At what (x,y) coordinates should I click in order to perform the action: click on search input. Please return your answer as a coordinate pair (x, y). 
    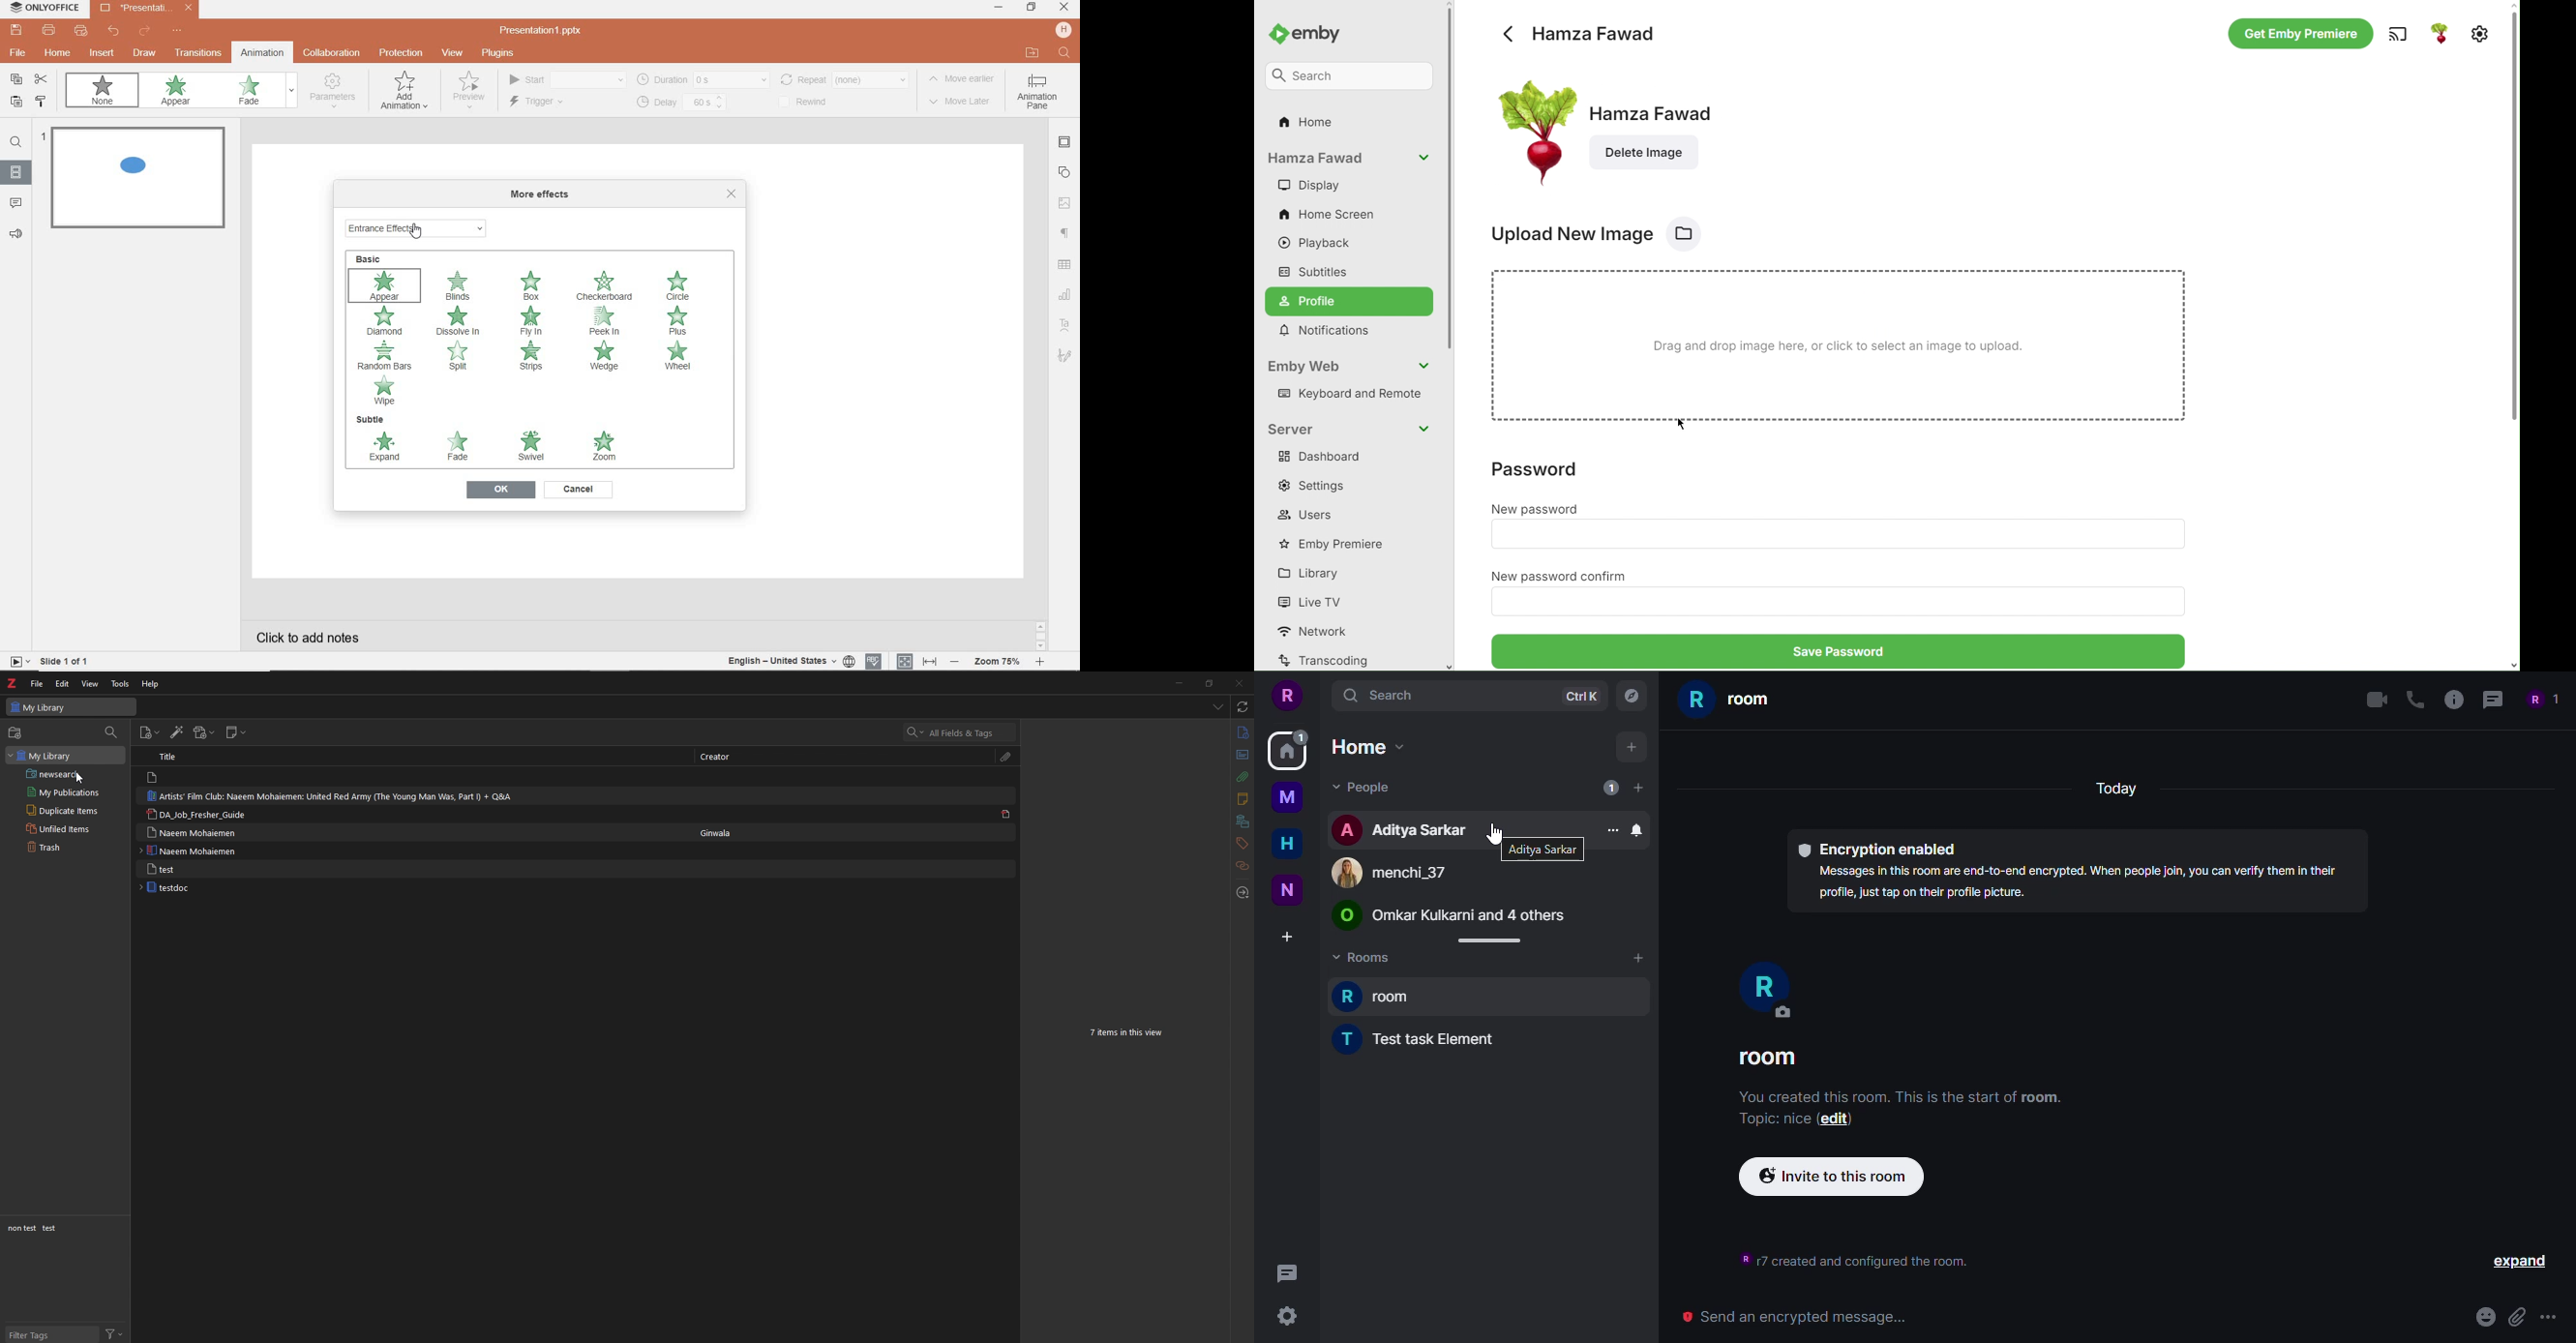
    Looking at the image, I should click on (968, 733).